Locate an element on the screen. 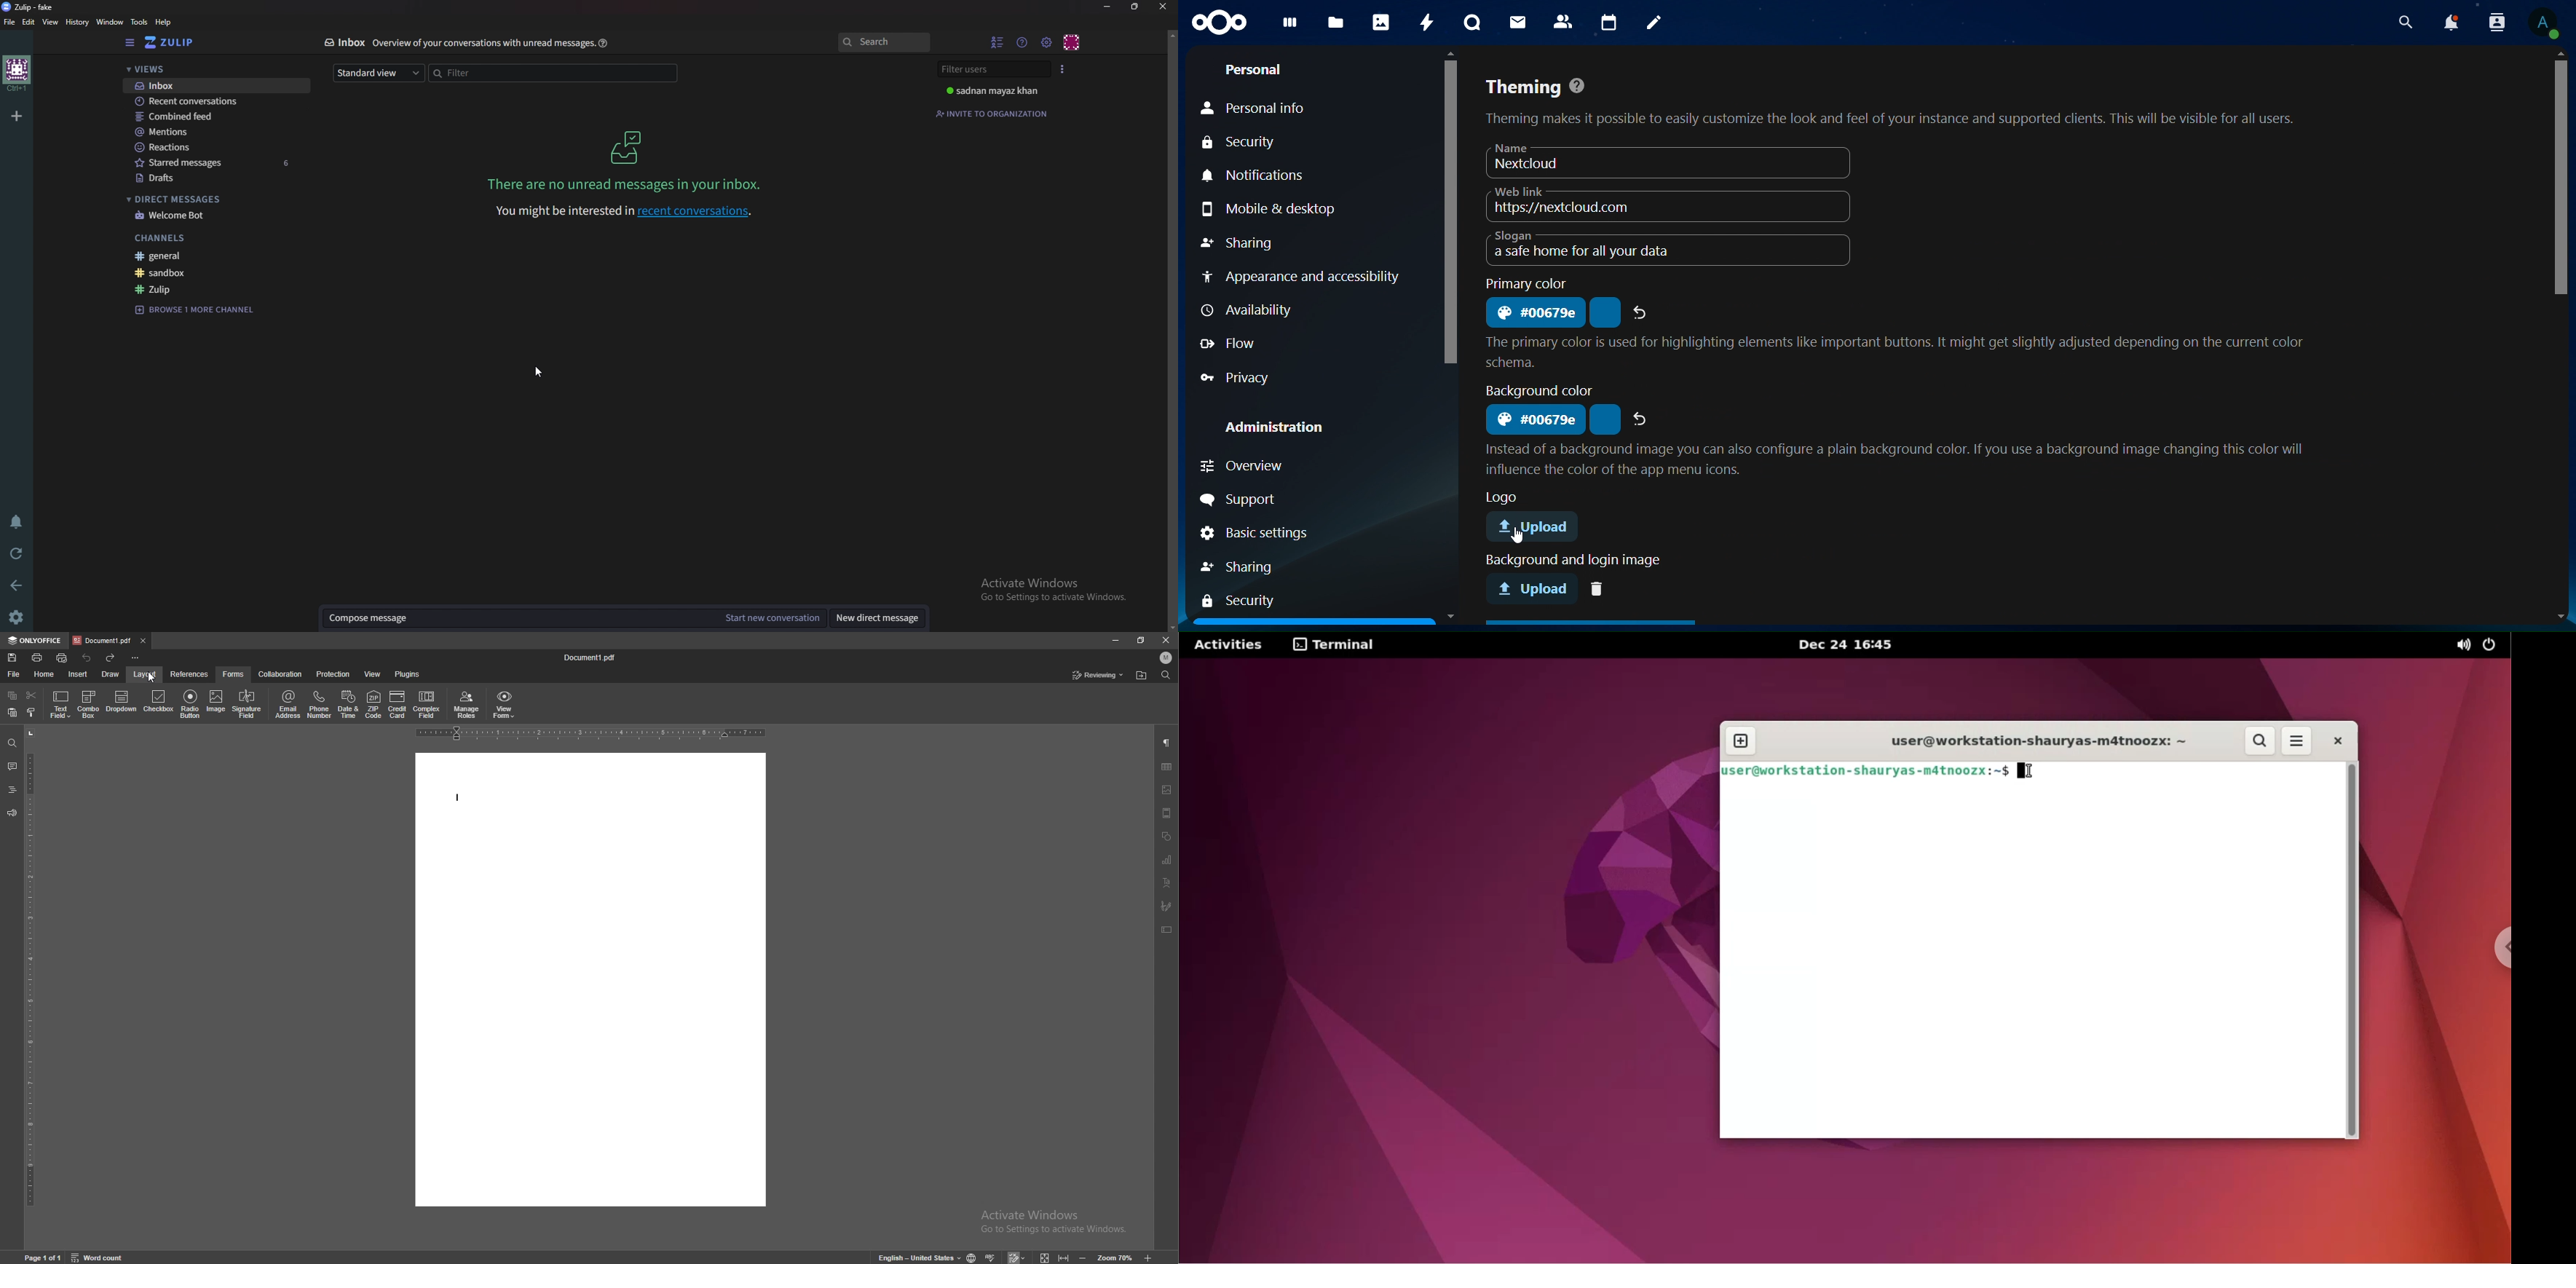  copy is located at coordinates (12, 695).